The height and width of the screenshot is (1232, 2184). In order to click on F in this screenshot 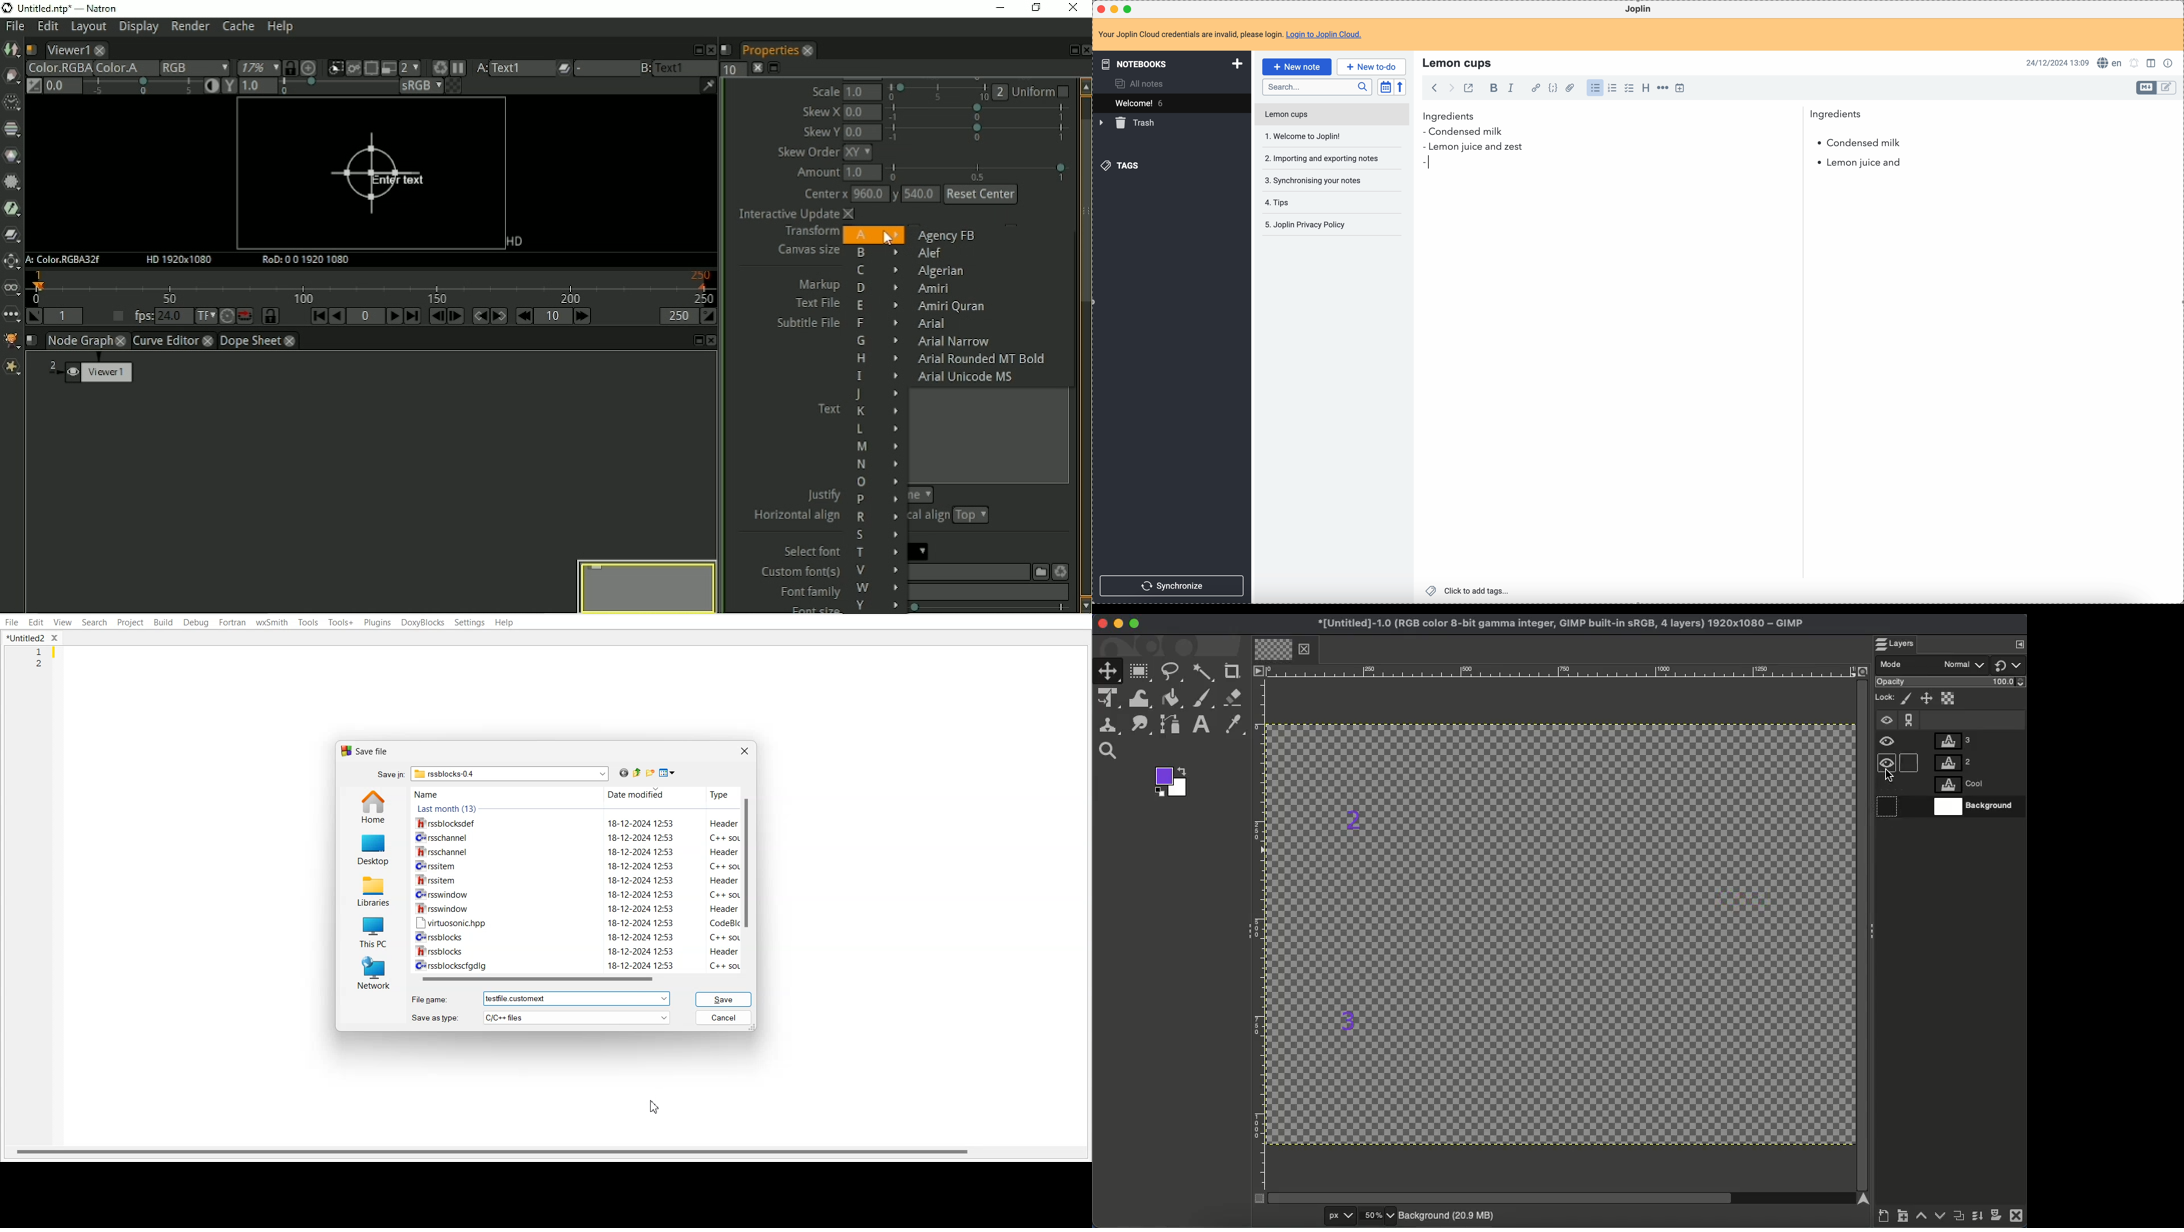, I will do `click(874, 325)`.